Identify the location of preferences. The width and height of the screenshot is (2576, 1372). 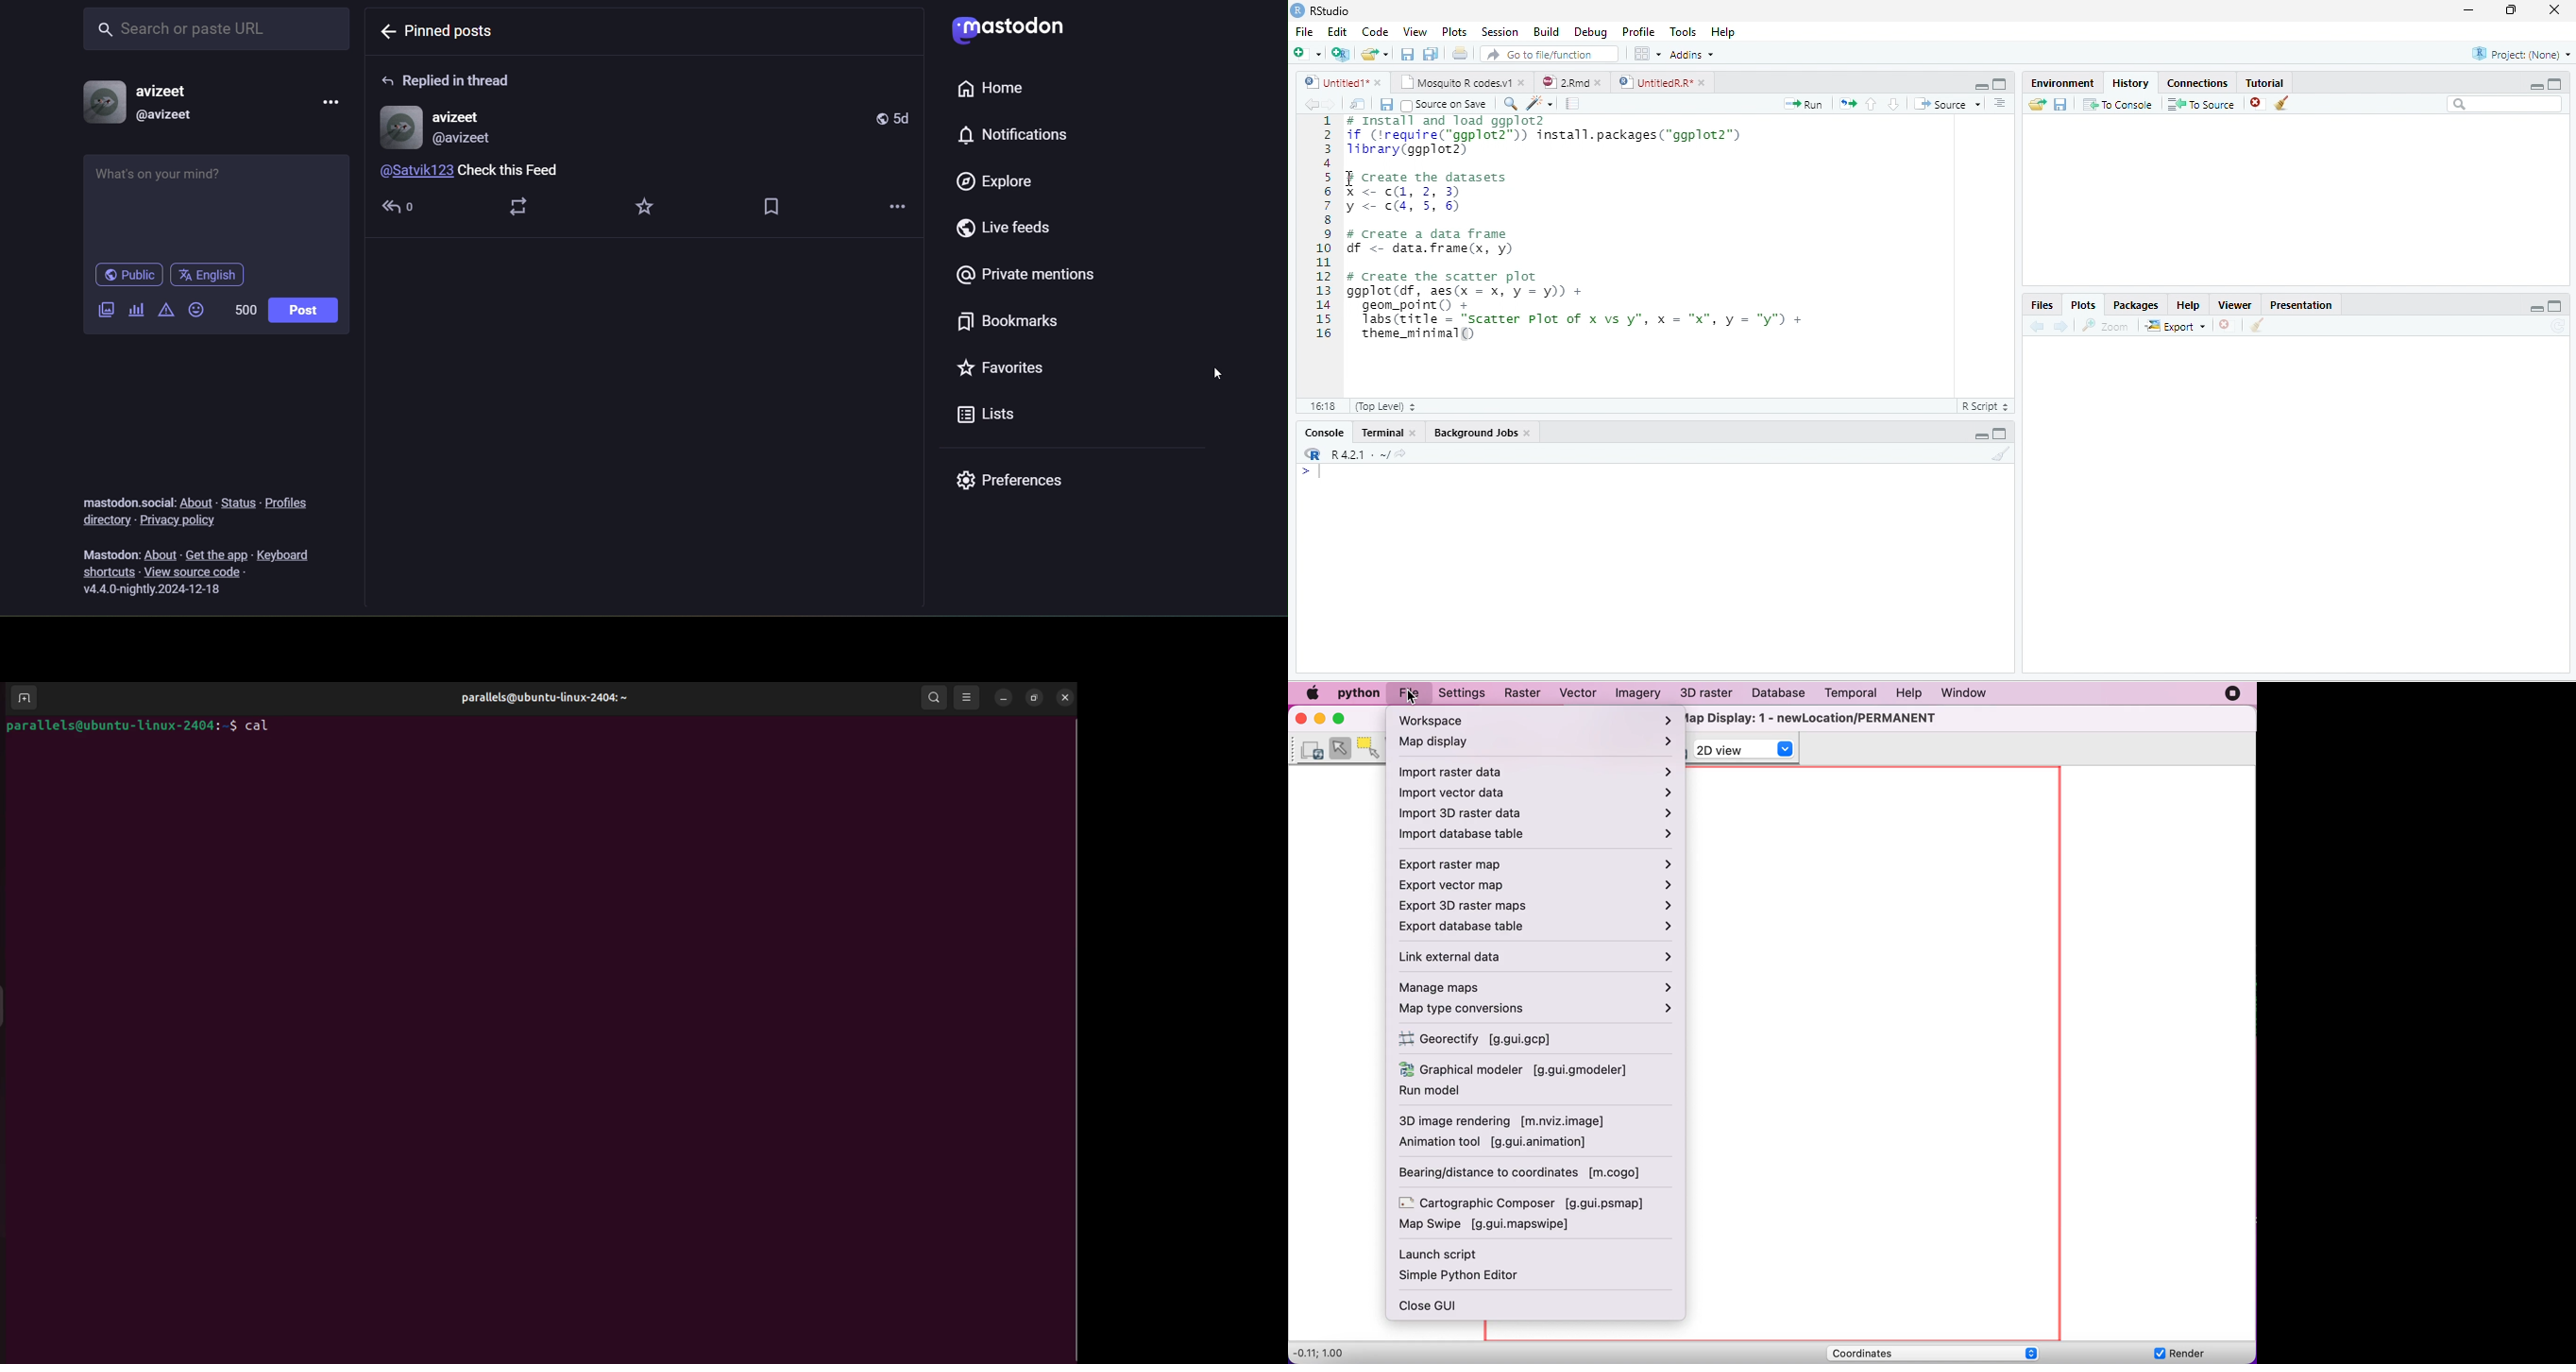
(1021, 487).